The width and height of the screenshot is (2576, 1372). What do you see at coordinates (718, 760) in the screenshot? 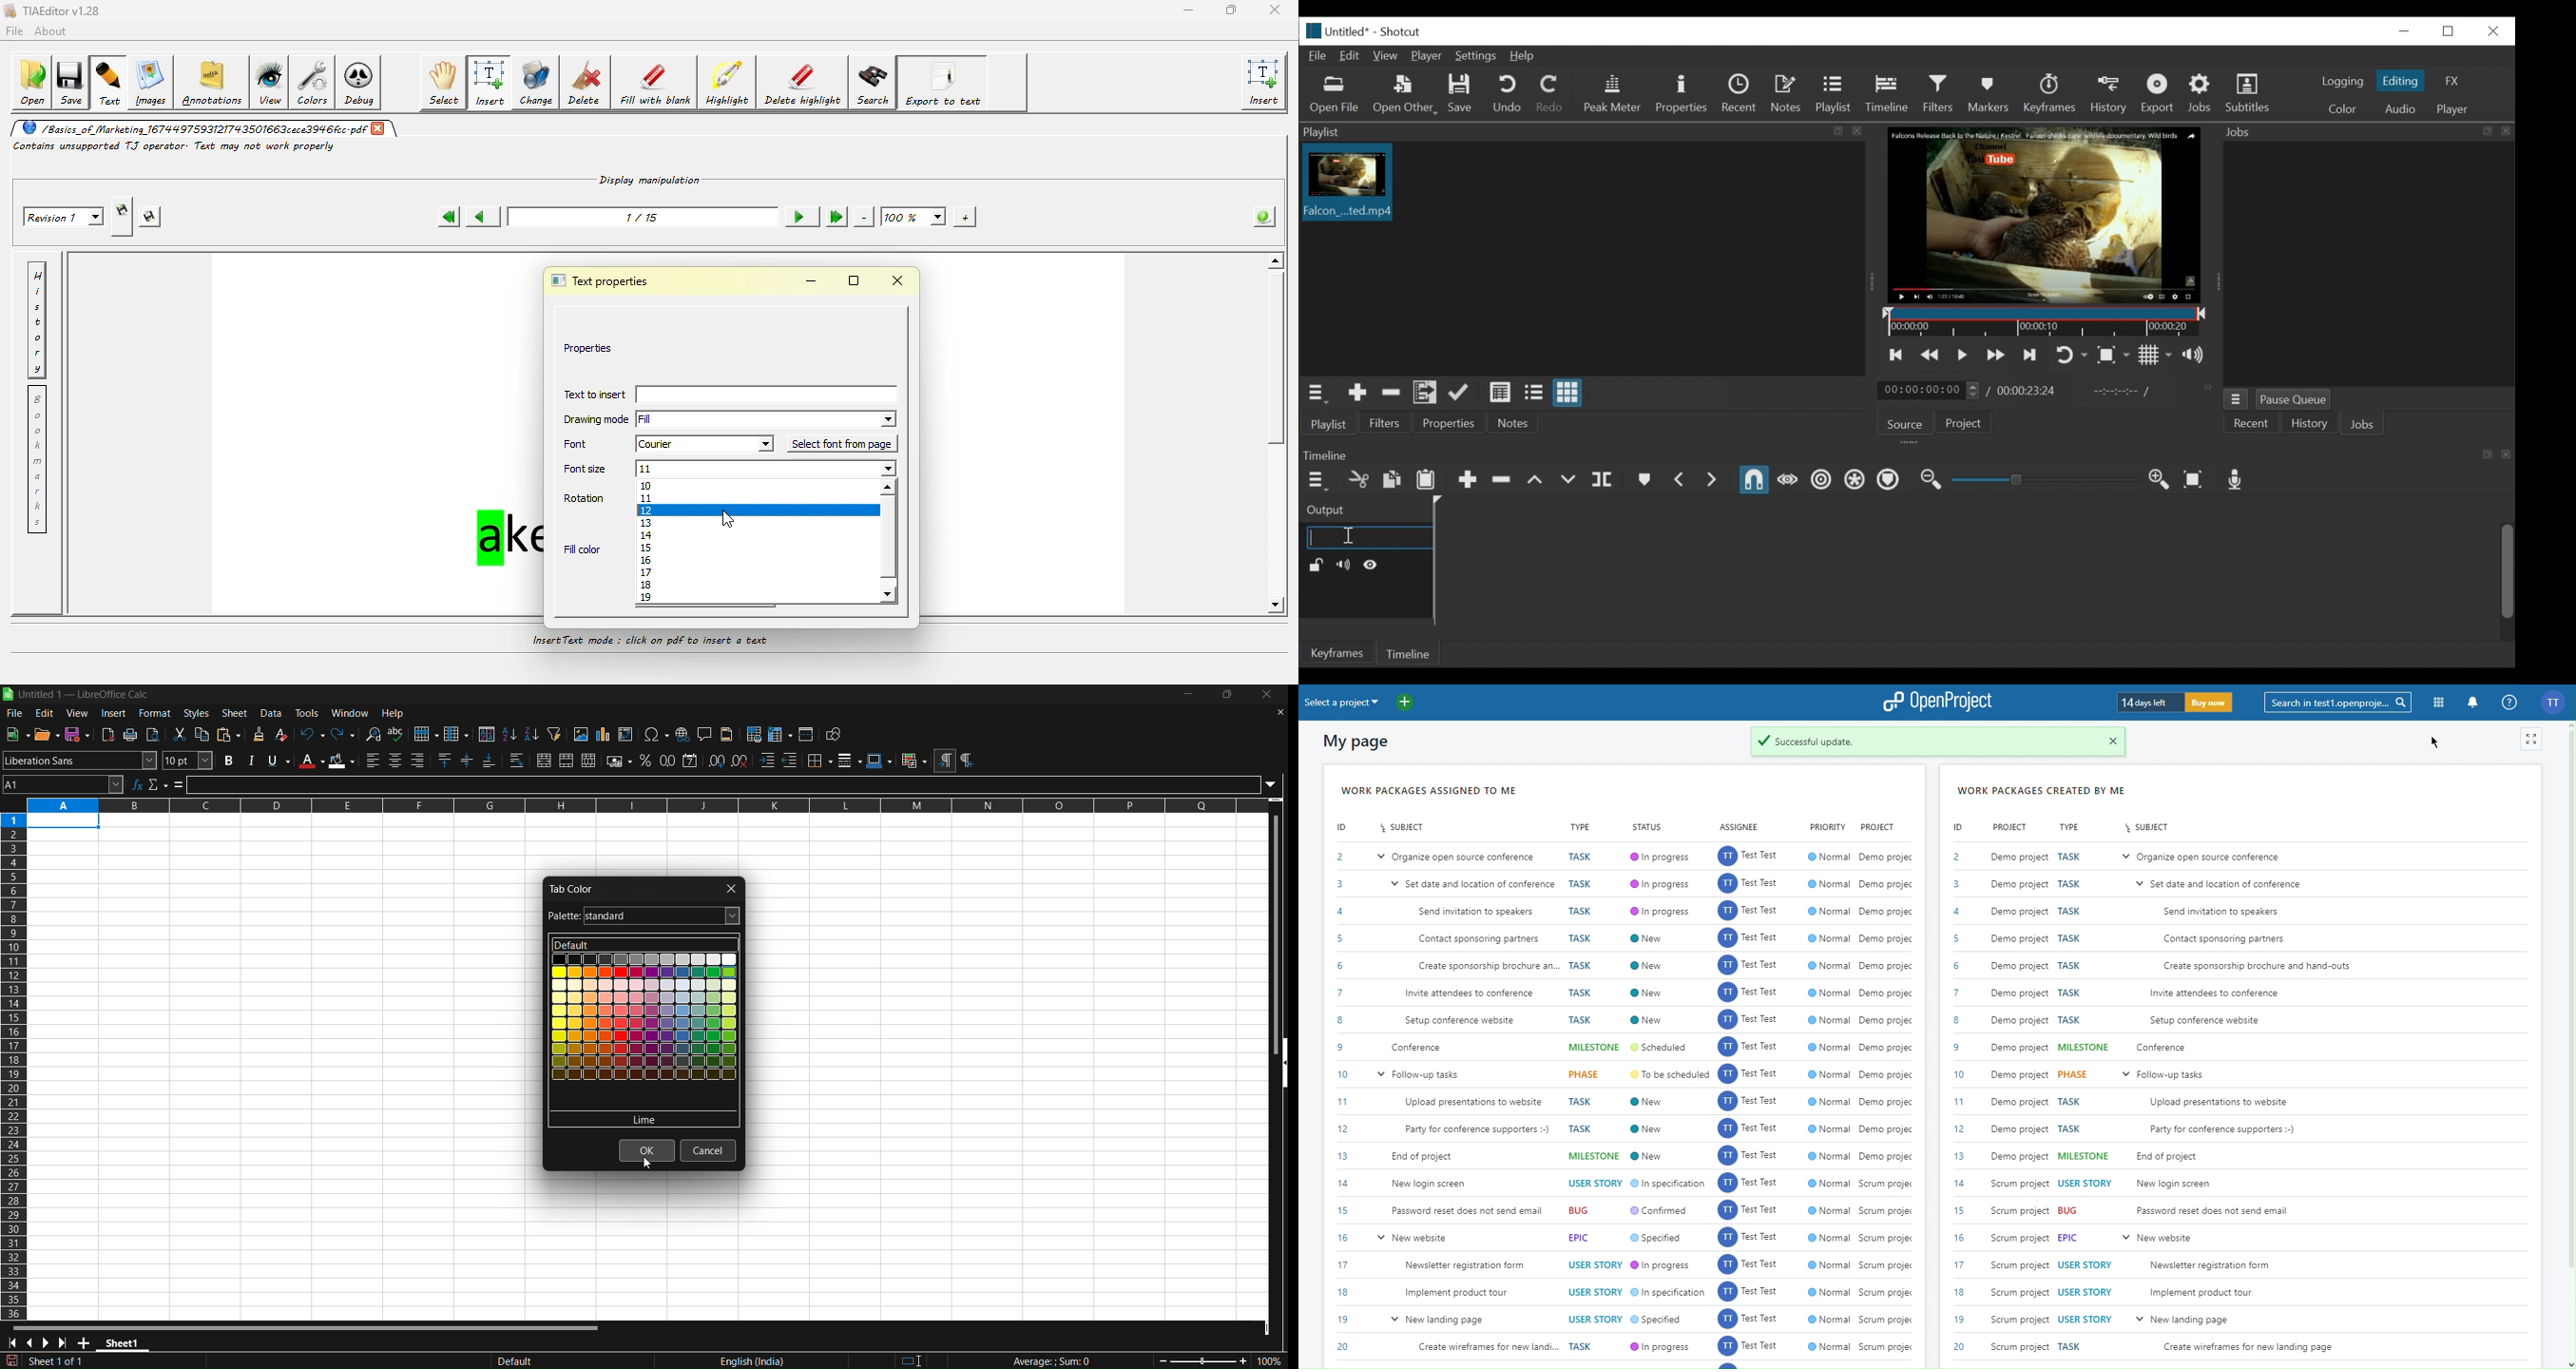
I see `add decimal place` at bounding box center [718, 760].